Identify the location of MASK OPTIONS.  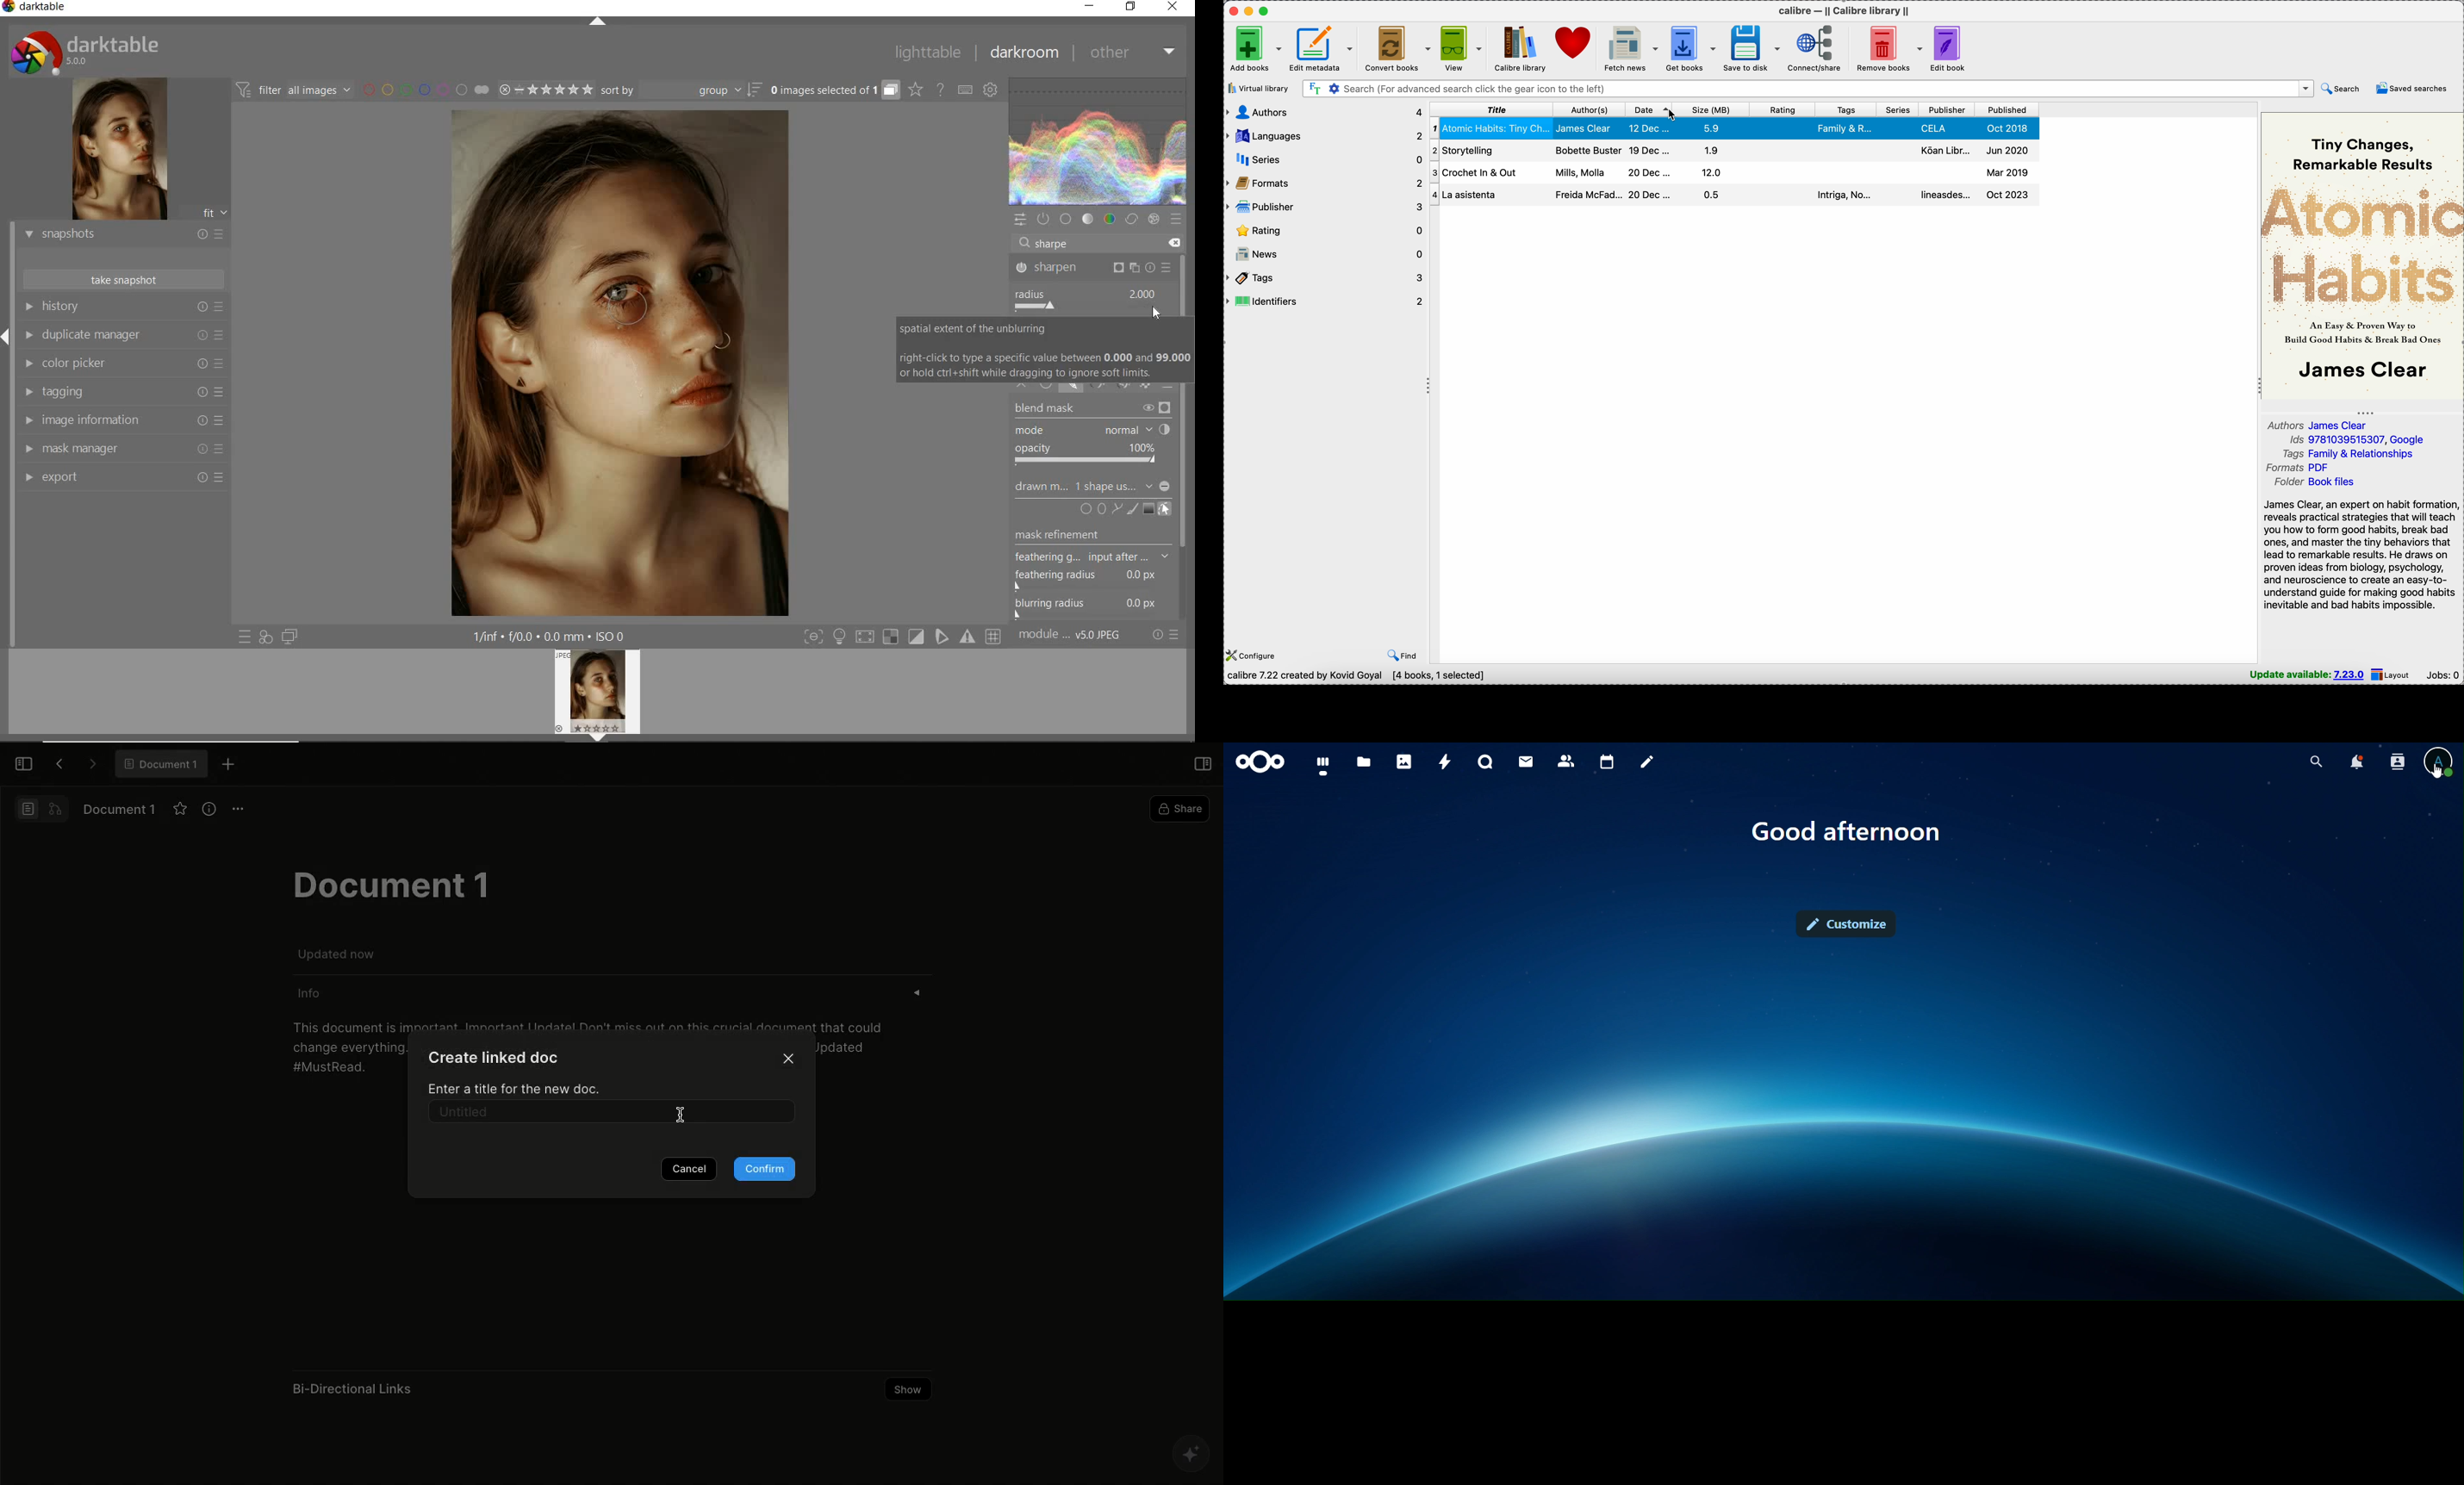
(1105, 388).